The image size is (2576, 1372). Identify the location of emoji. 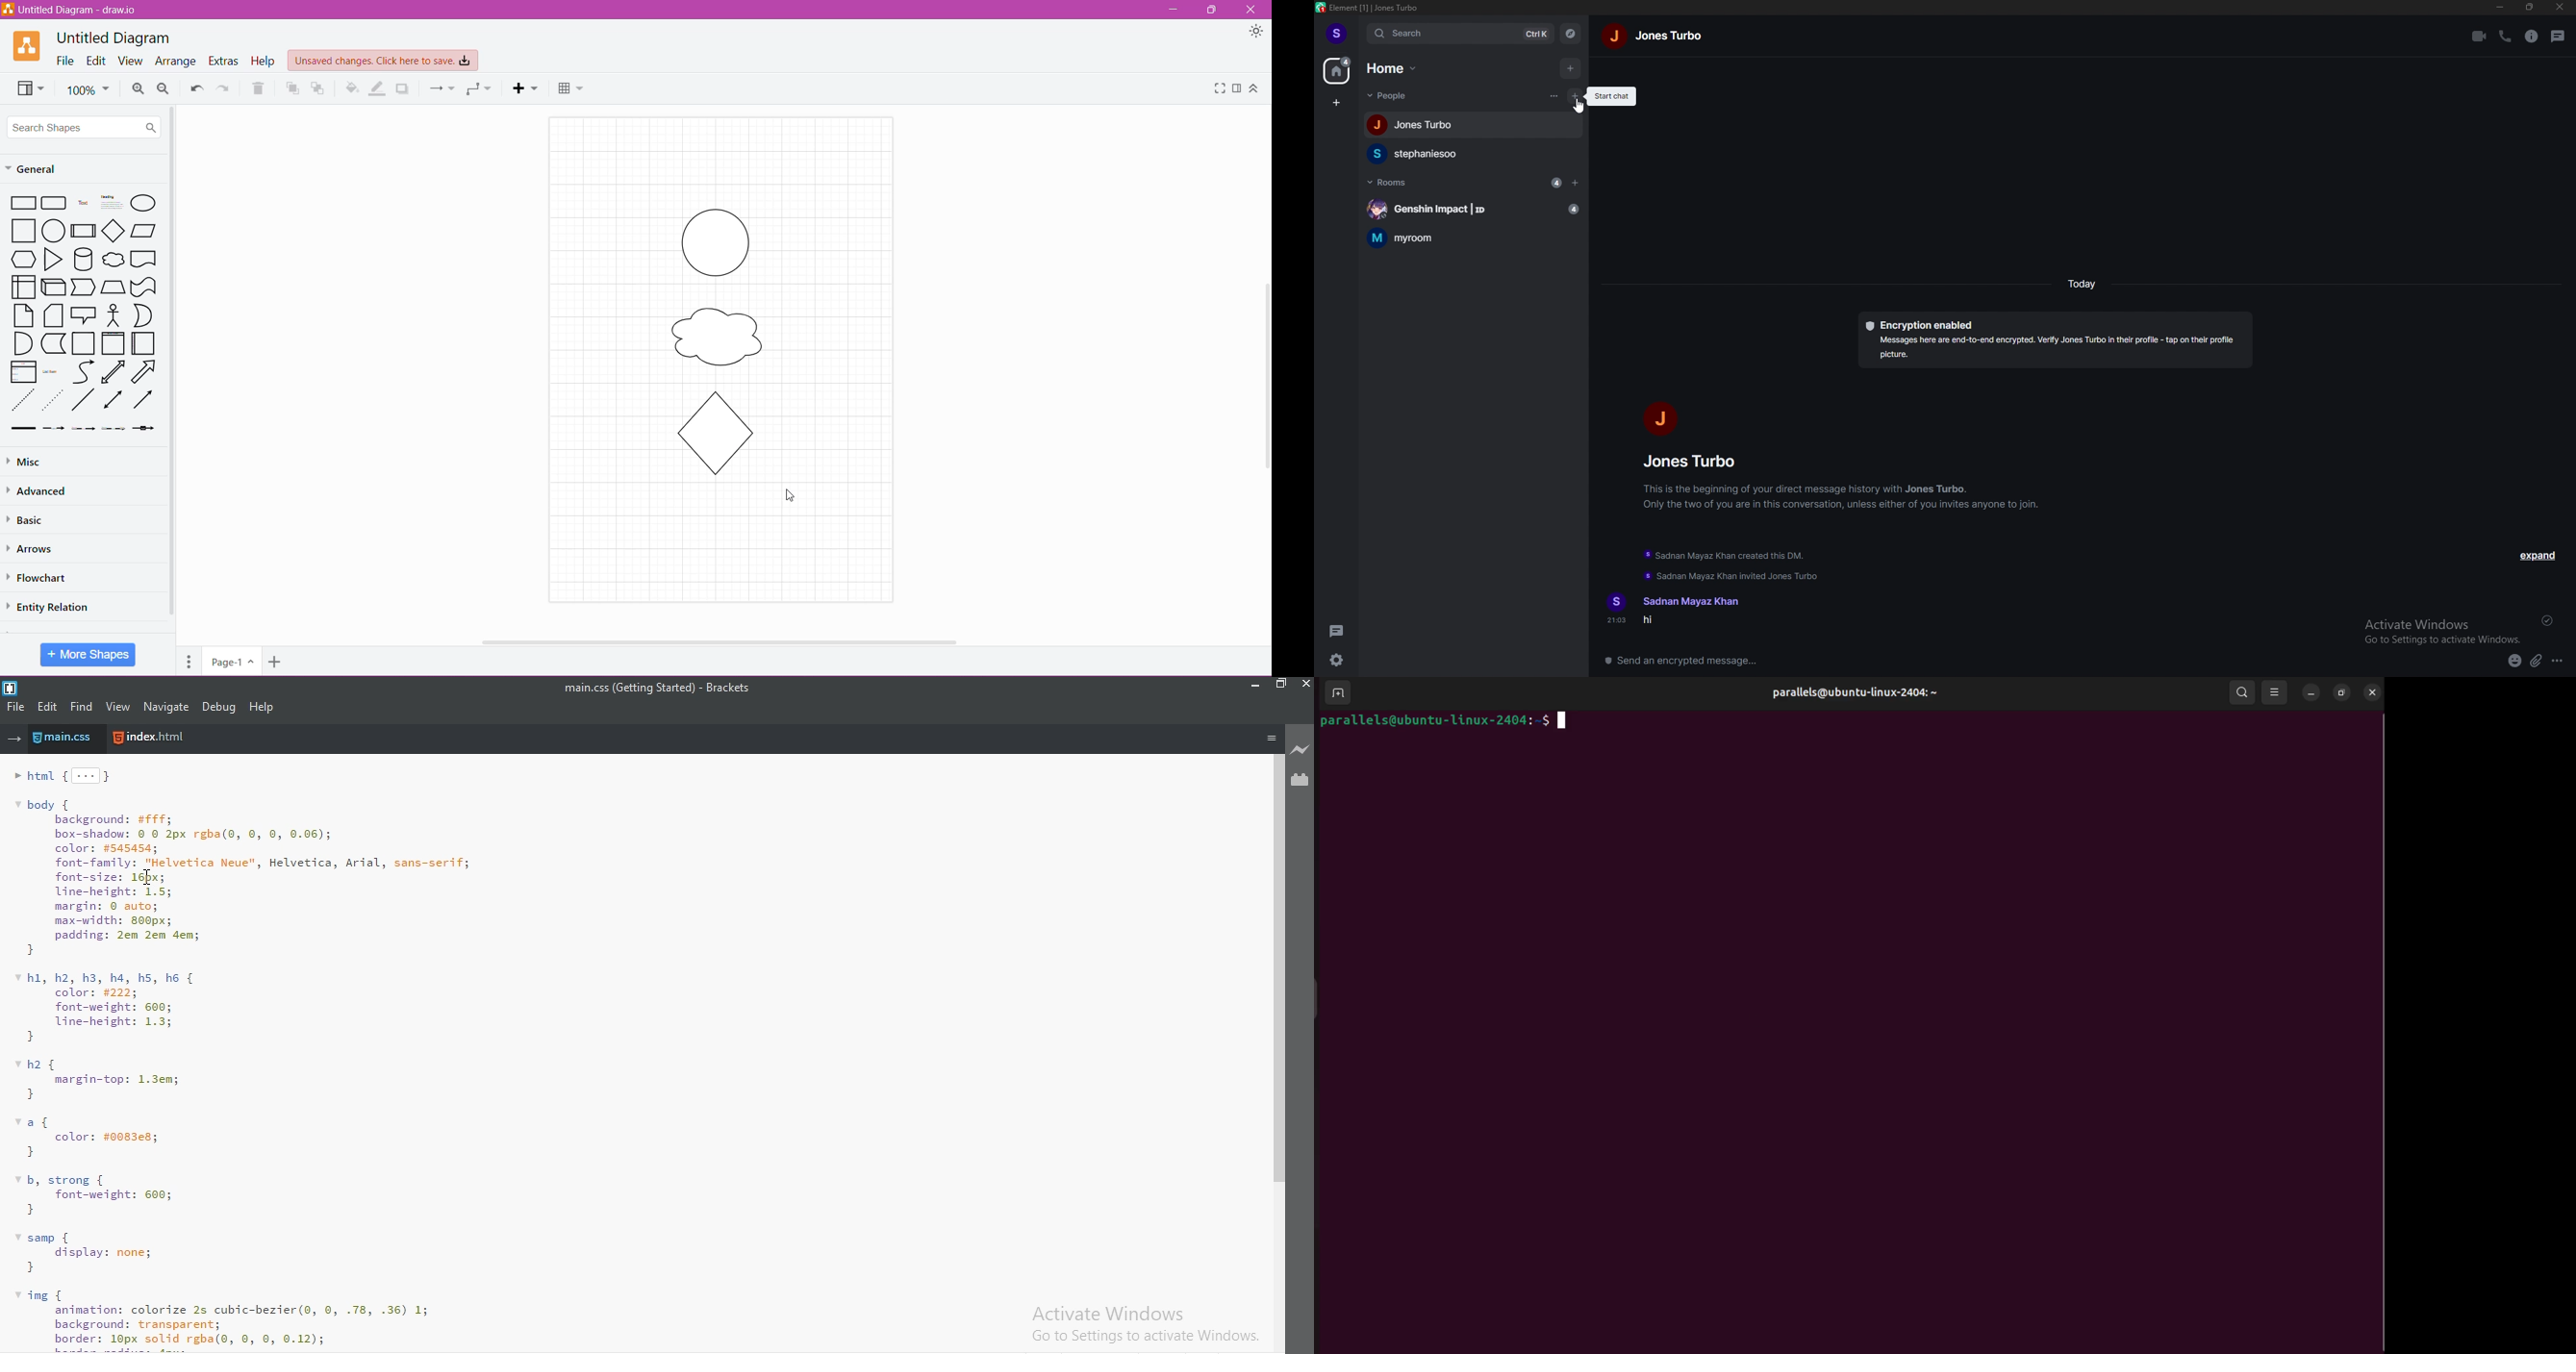
(2514, 661).